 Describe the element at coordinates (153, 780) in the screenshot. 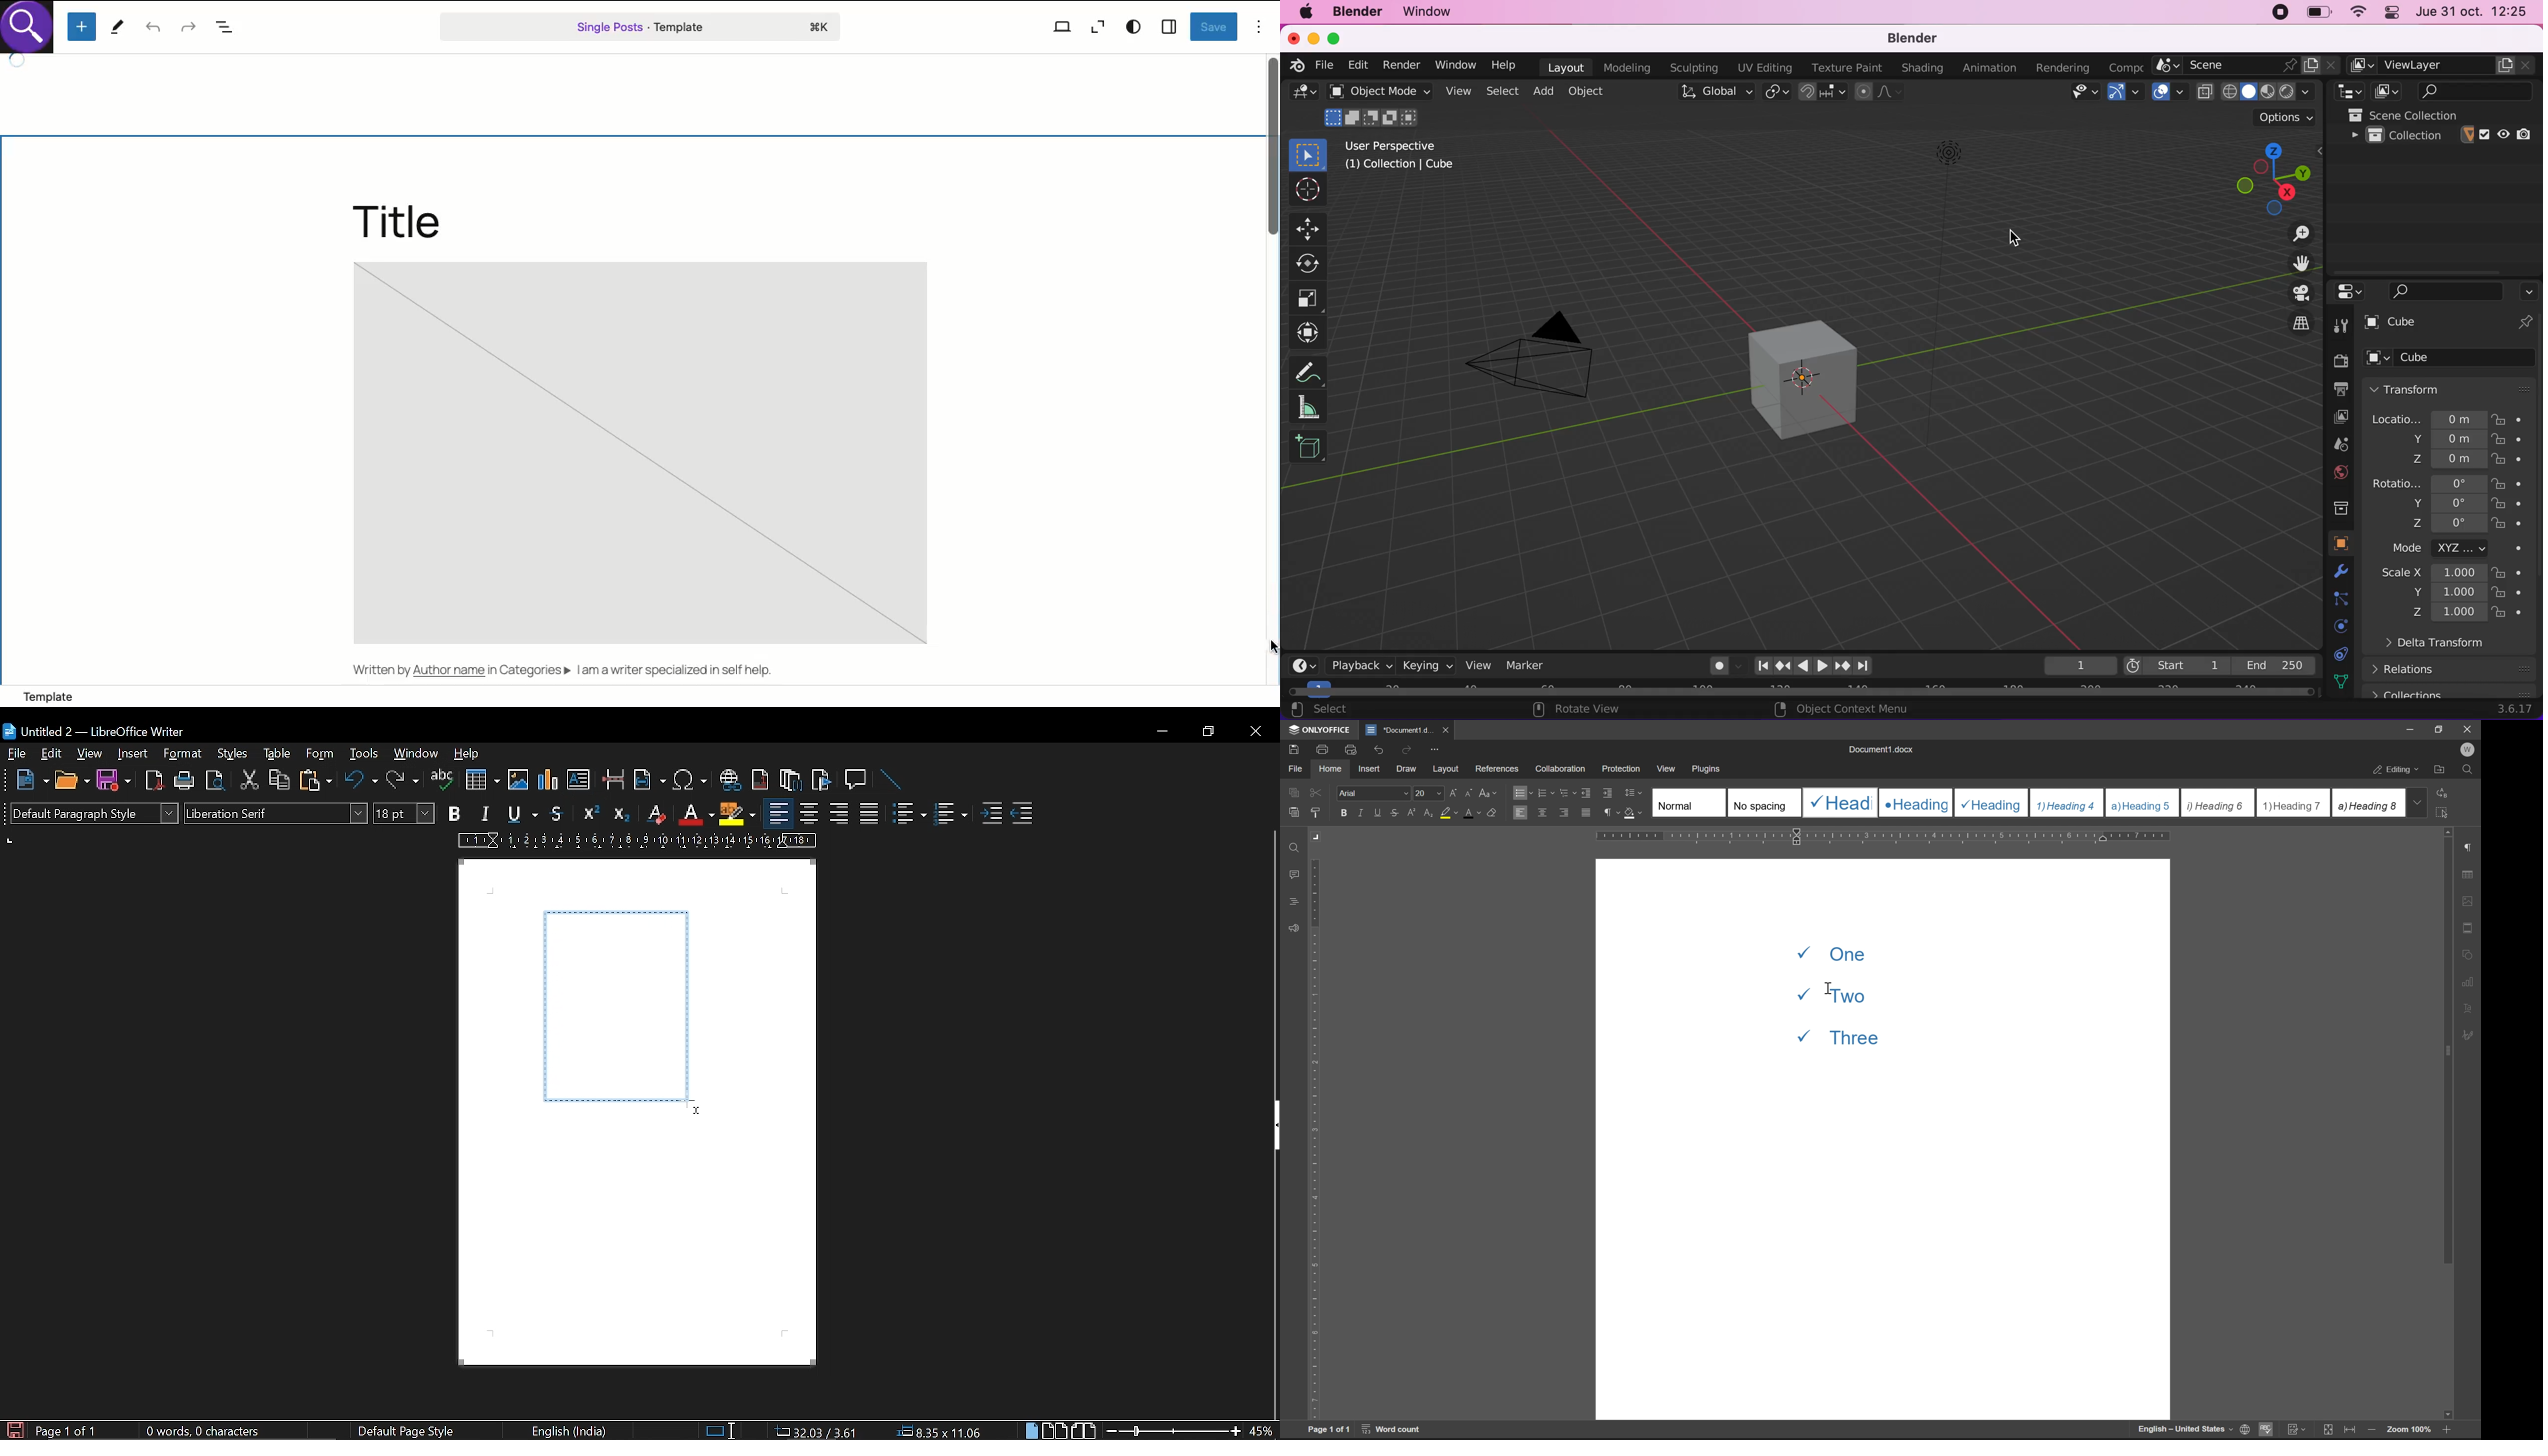

I see `export as pdf` at that location.